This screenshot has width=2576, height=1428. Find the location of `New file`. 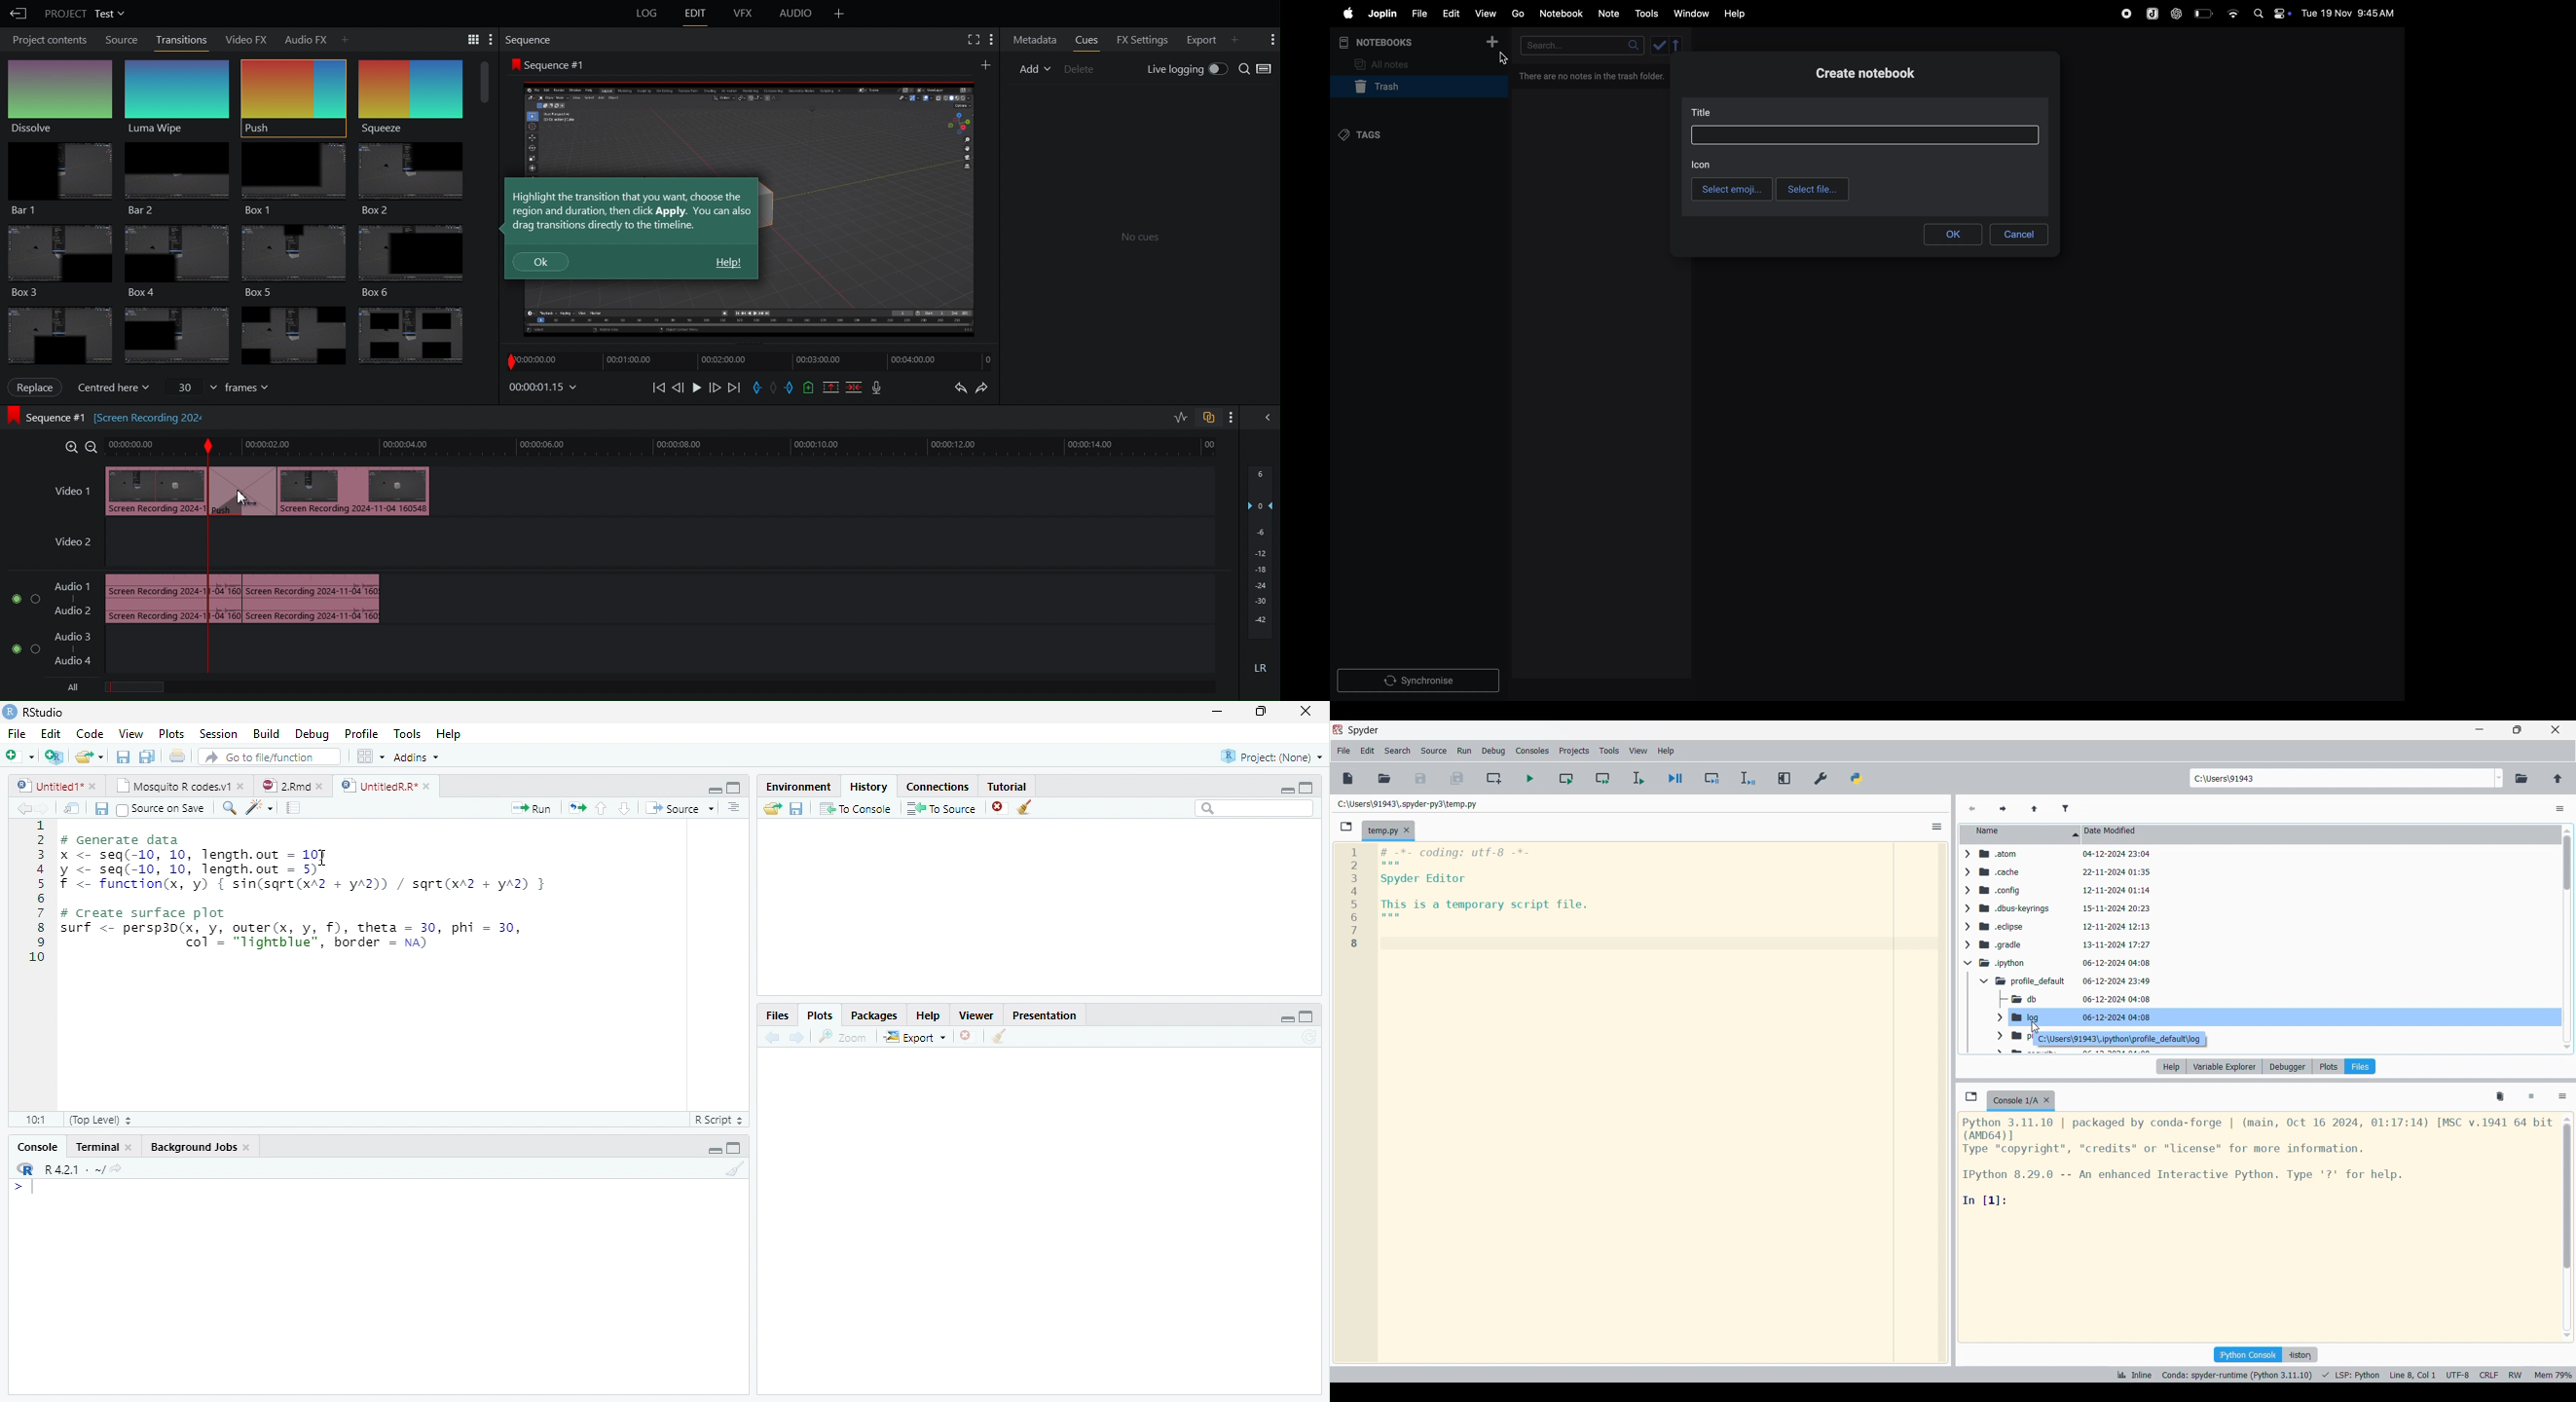

New file is located at coordinates (18, 756).